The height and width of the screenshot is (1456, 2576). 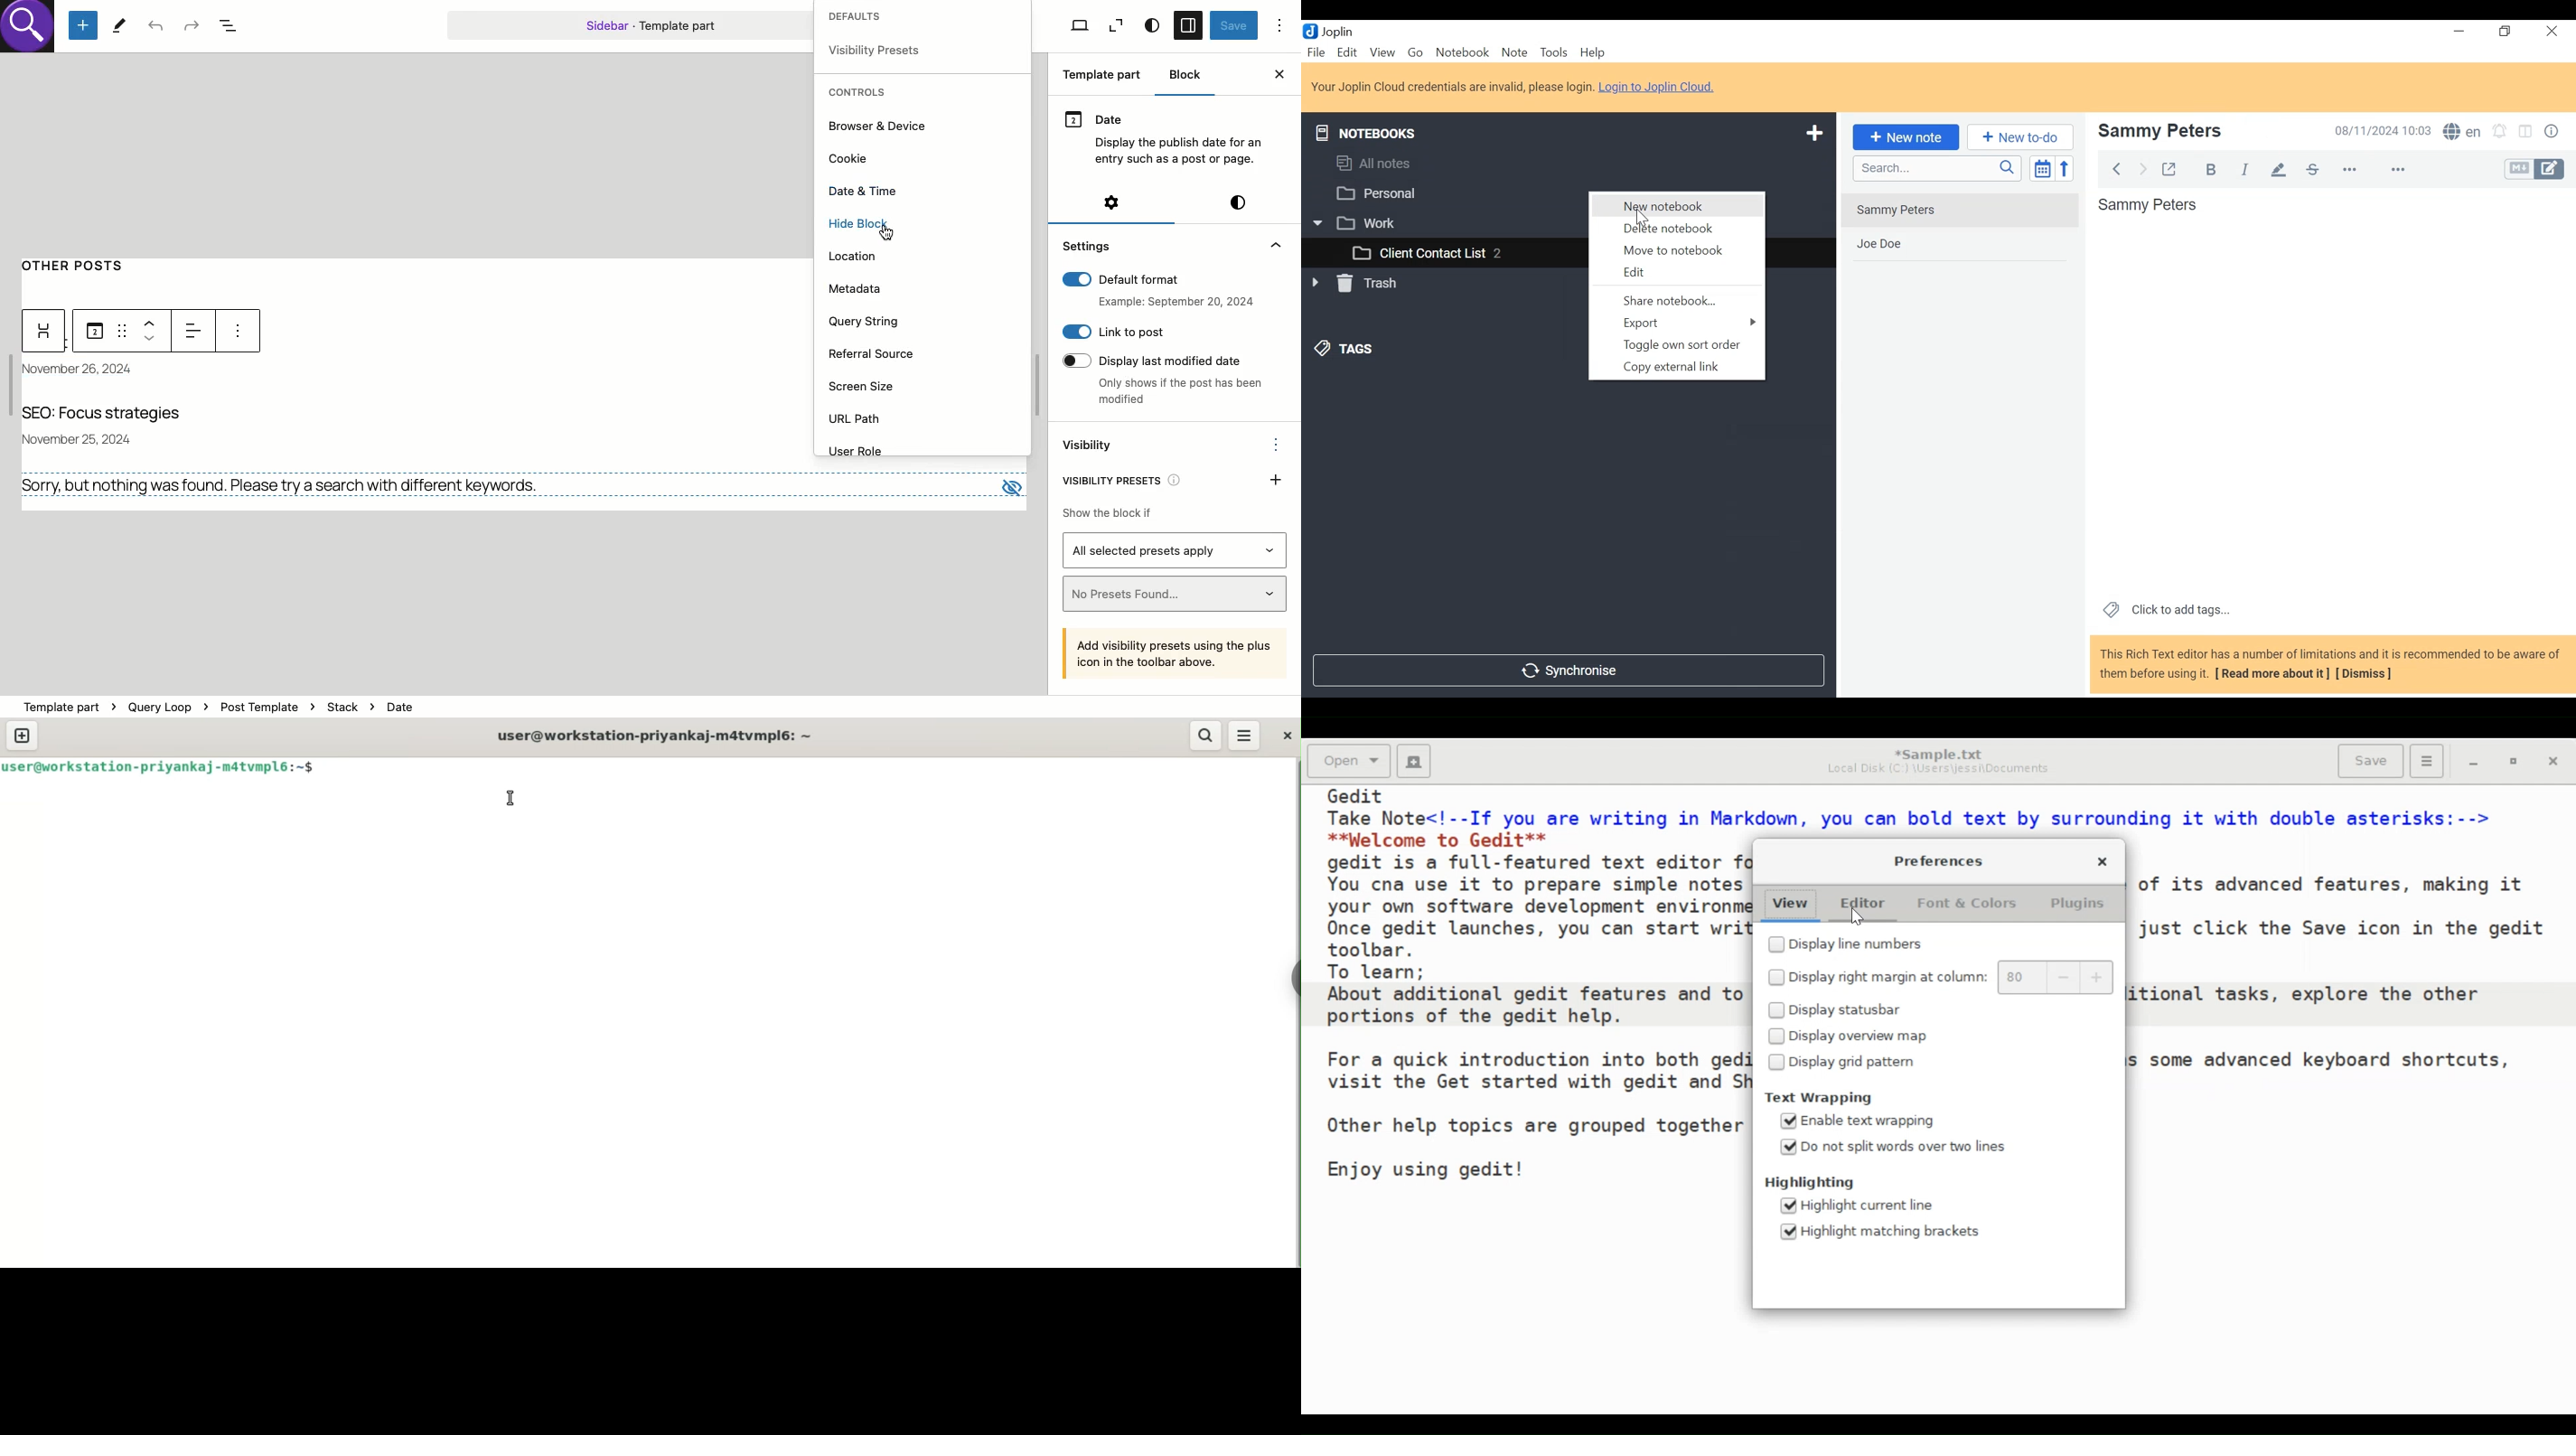 What do you see at coordinates (861, 93) in the screenshot?
I see `Controls` at bounding box center [861, 93].